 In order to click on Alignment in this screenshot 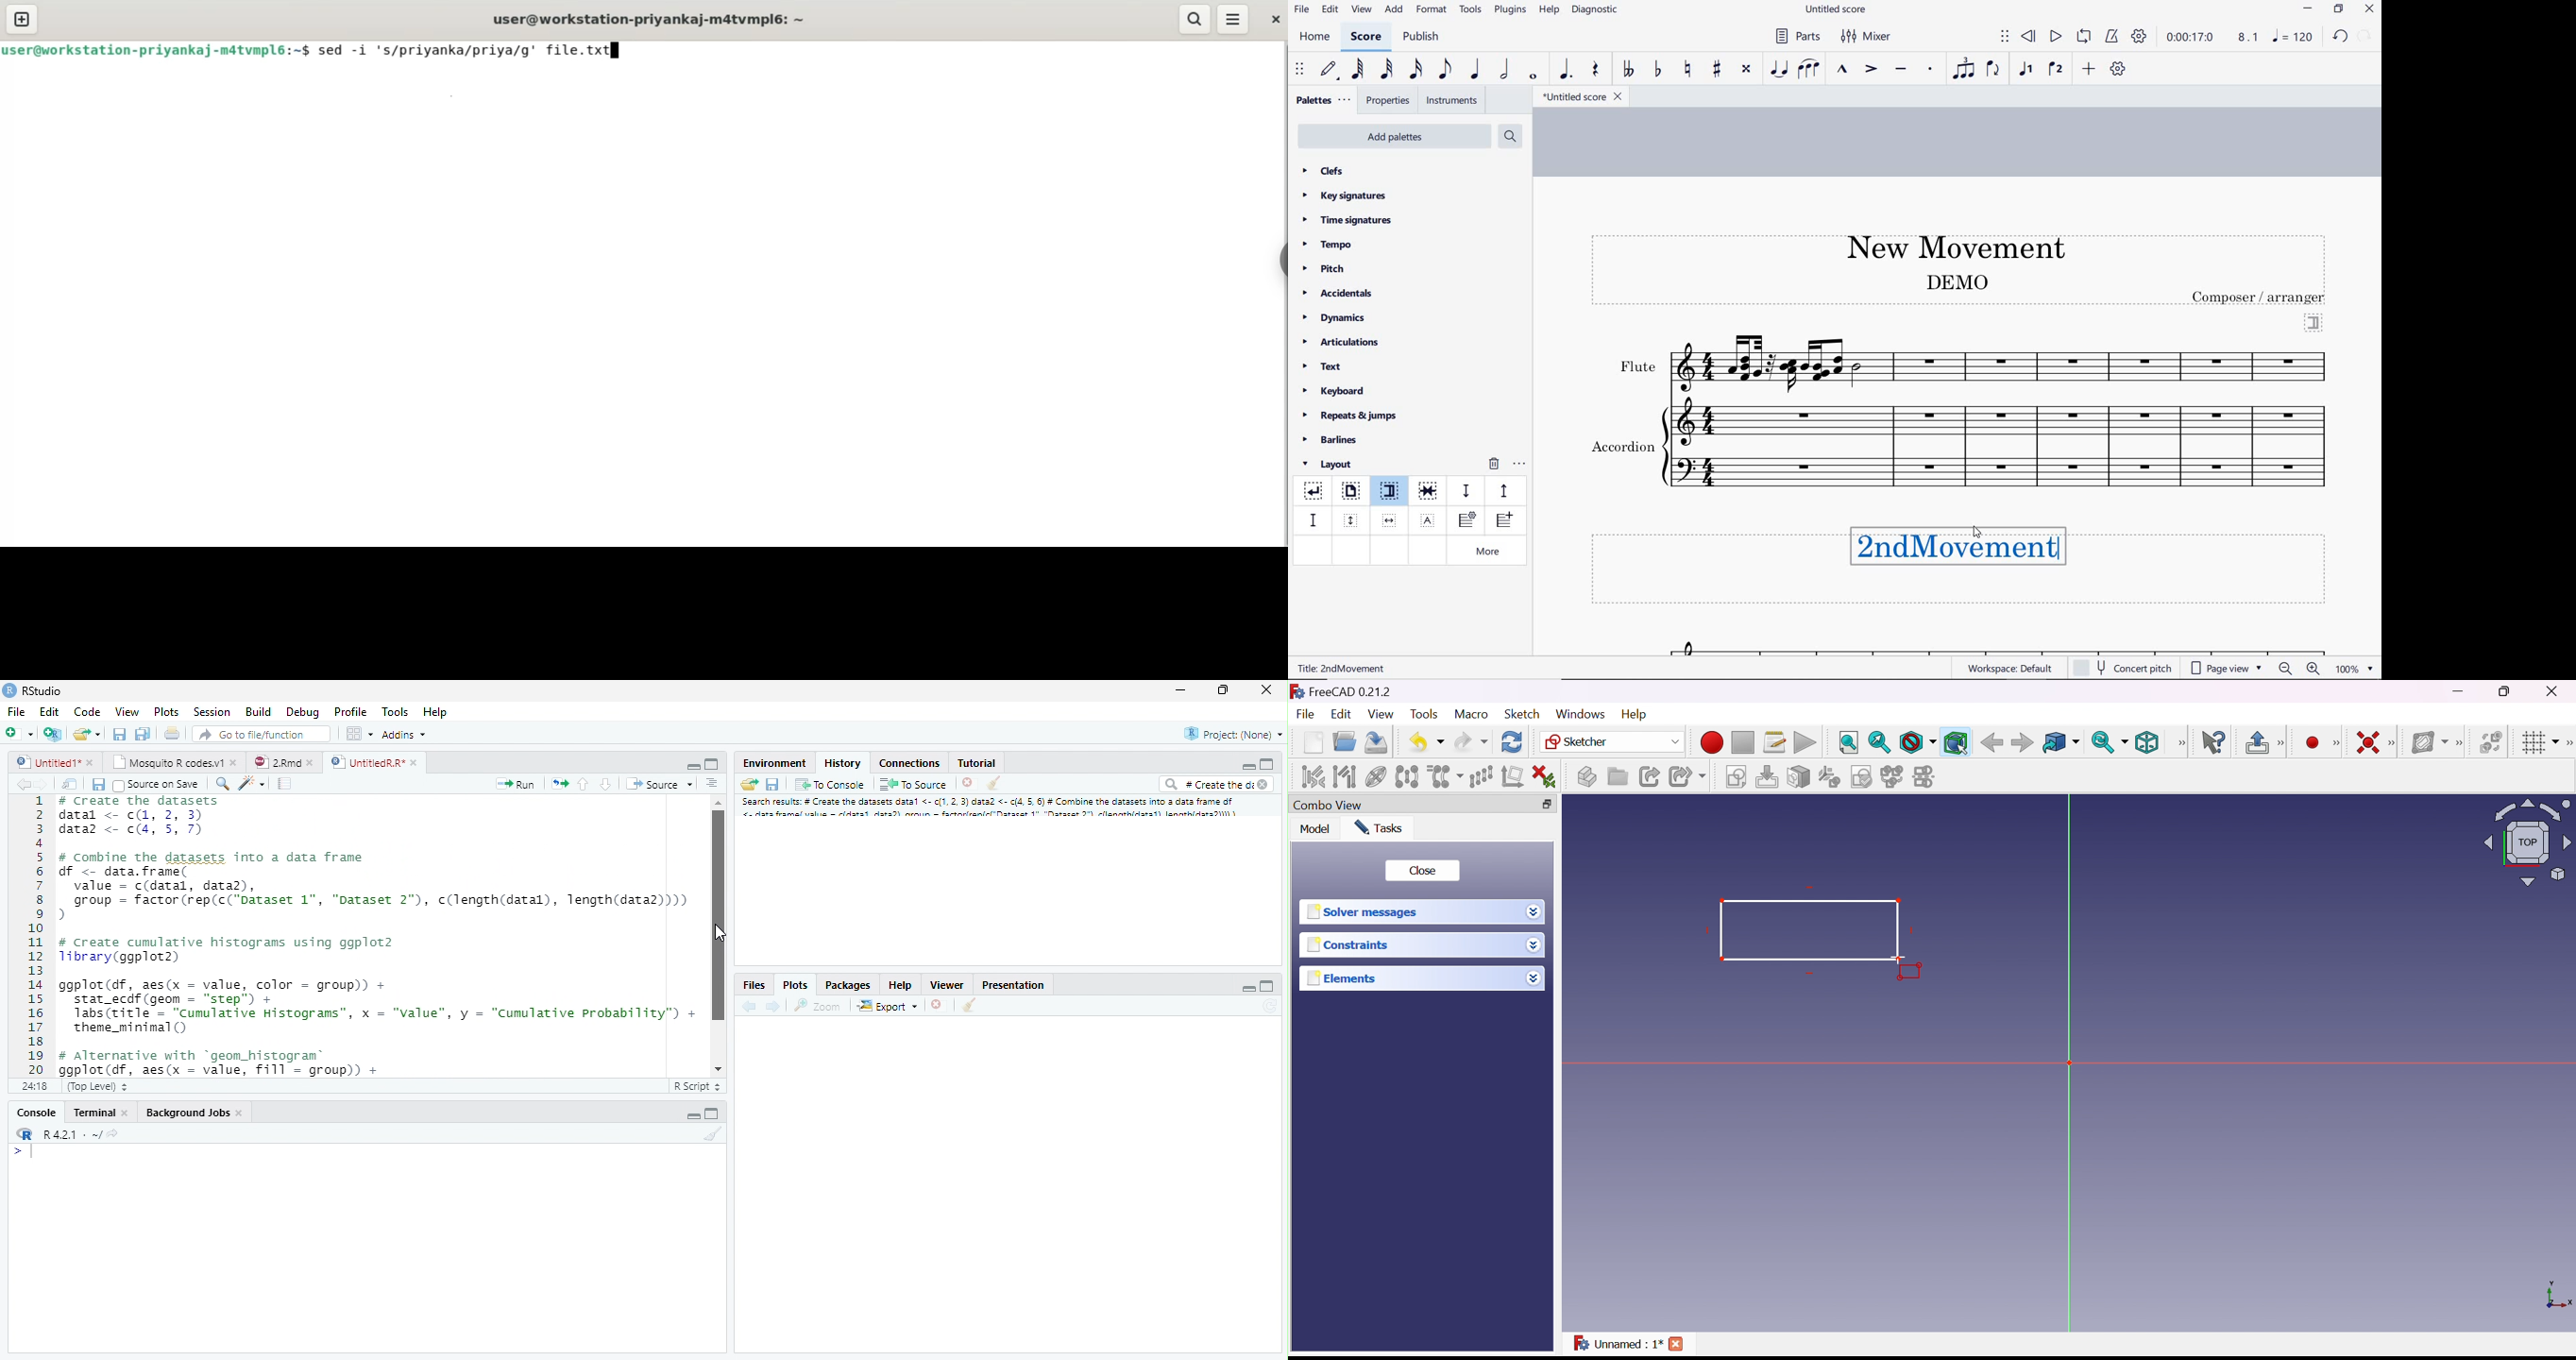, I will do `click(713, 787)`.